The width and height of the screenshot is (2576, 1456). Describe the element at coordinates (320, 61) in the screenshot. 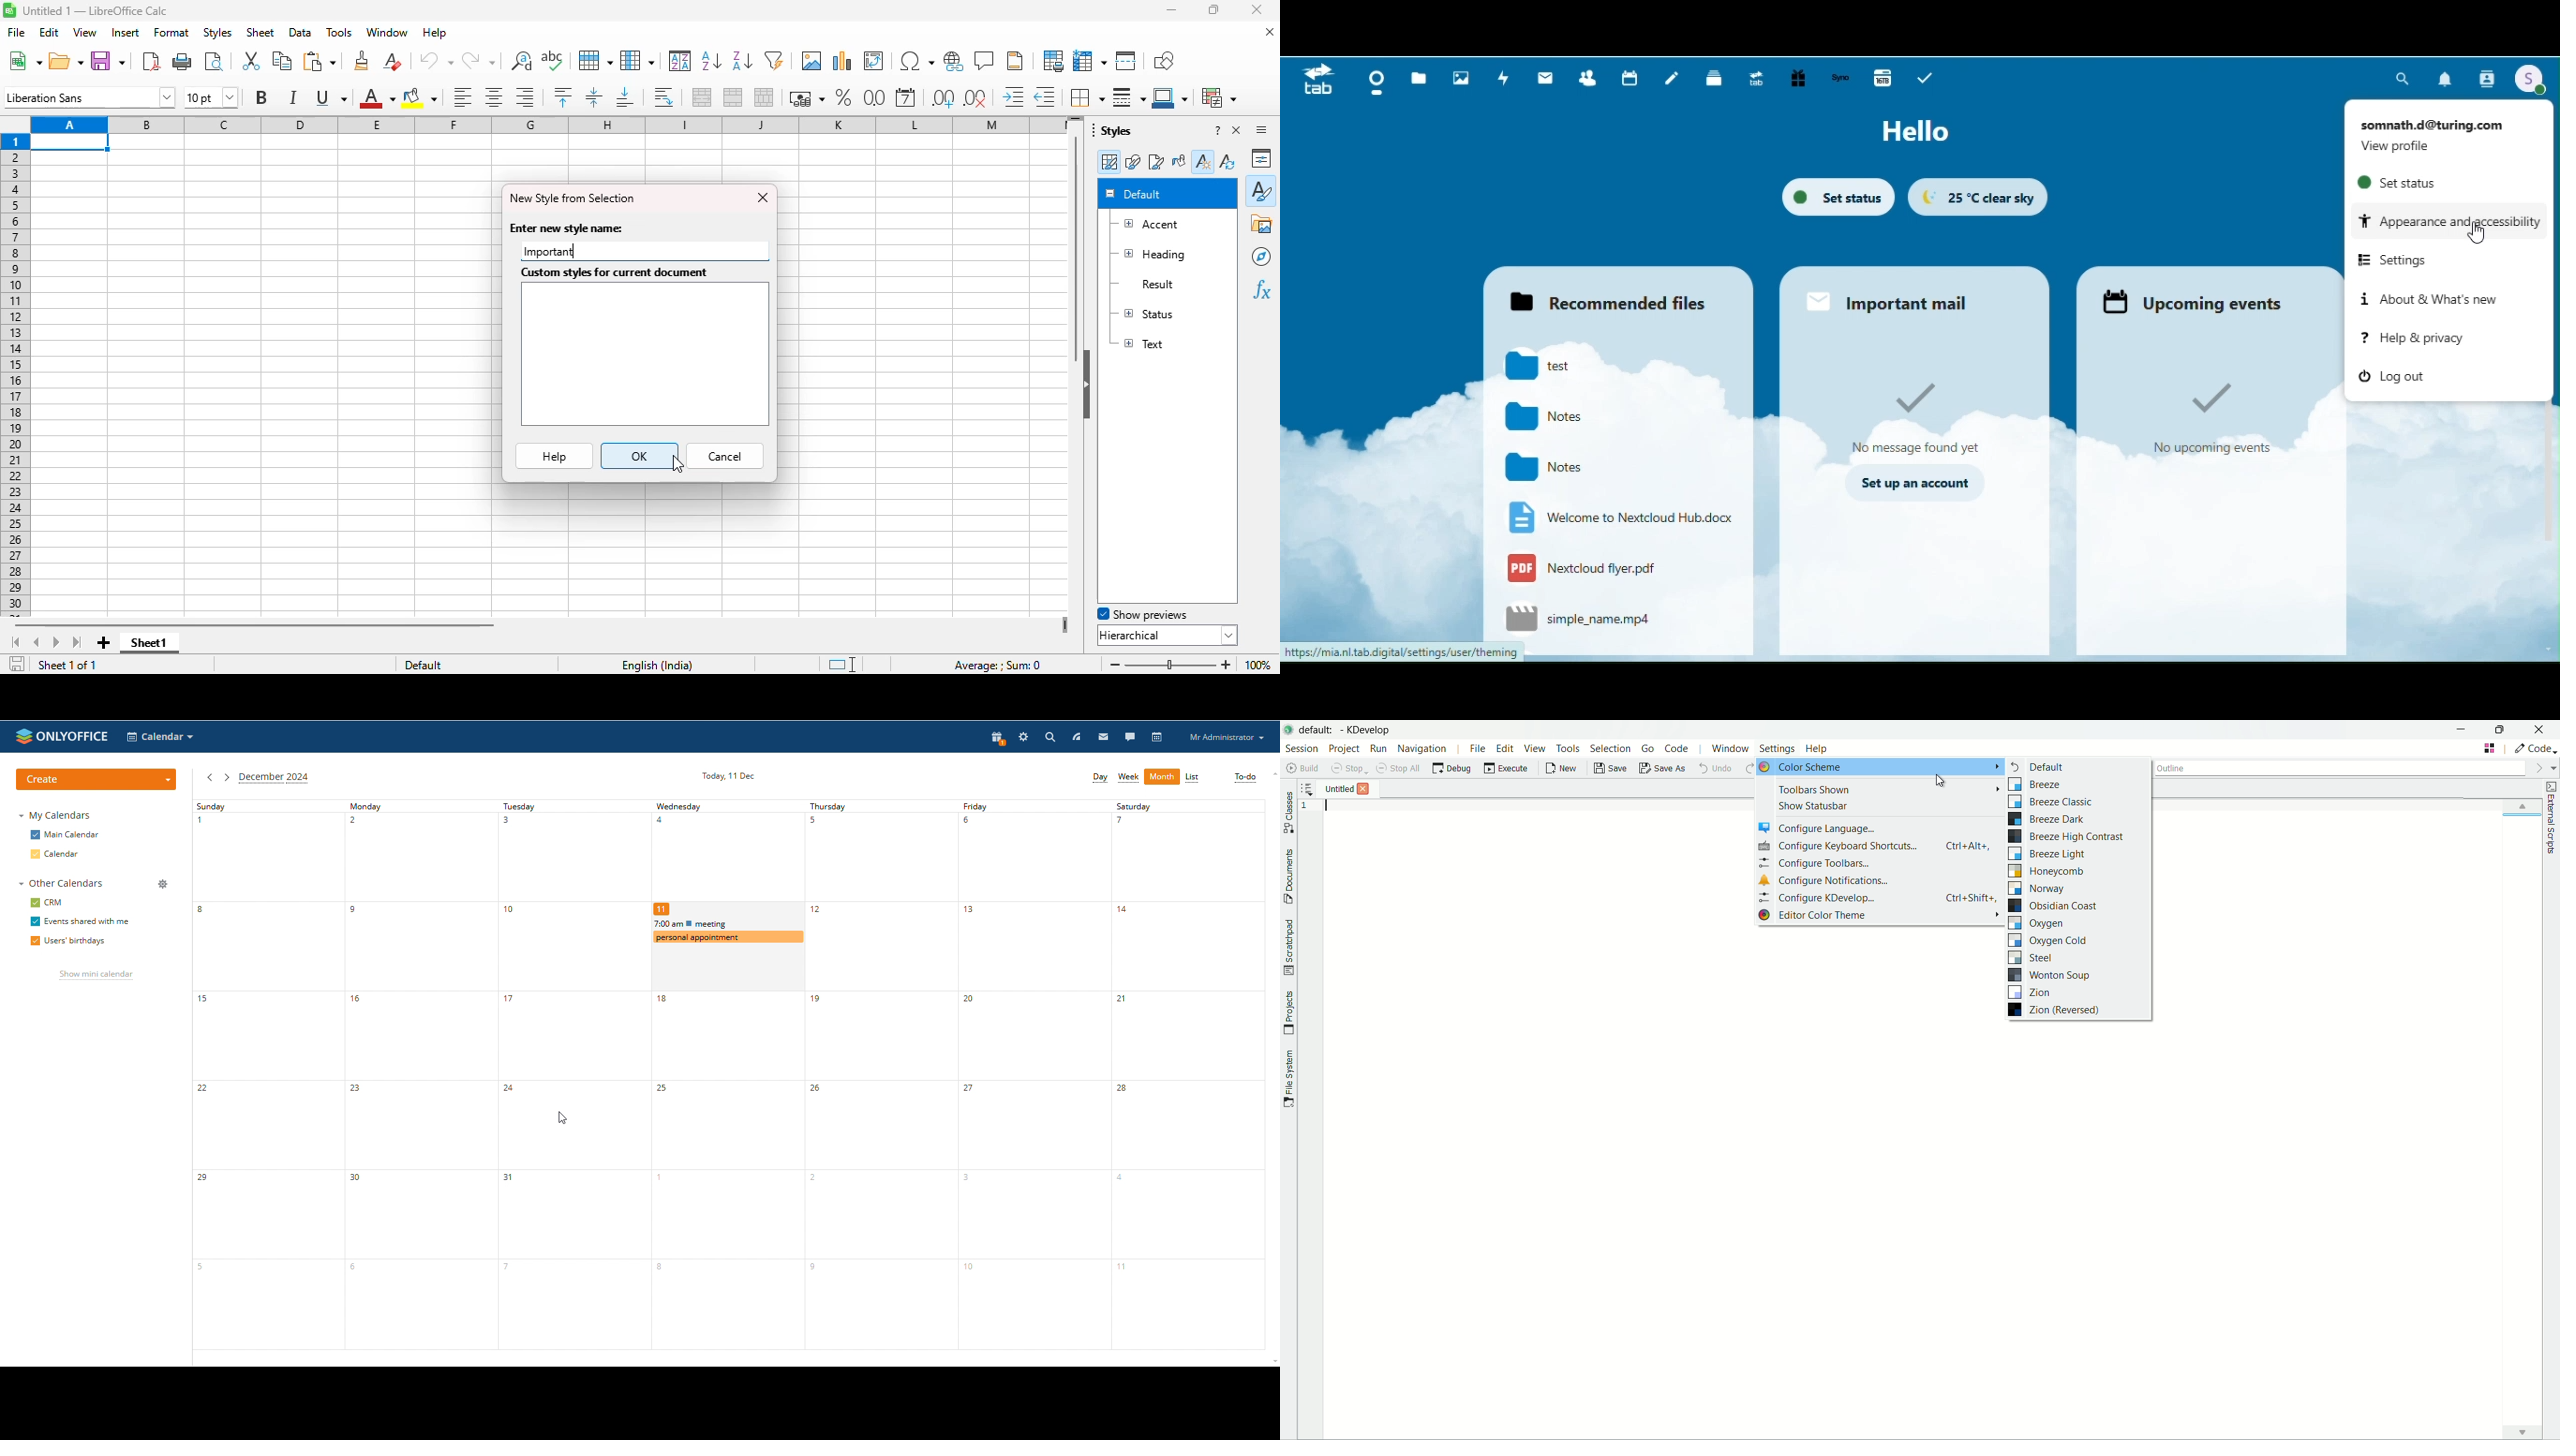

I see `paste` at that location.